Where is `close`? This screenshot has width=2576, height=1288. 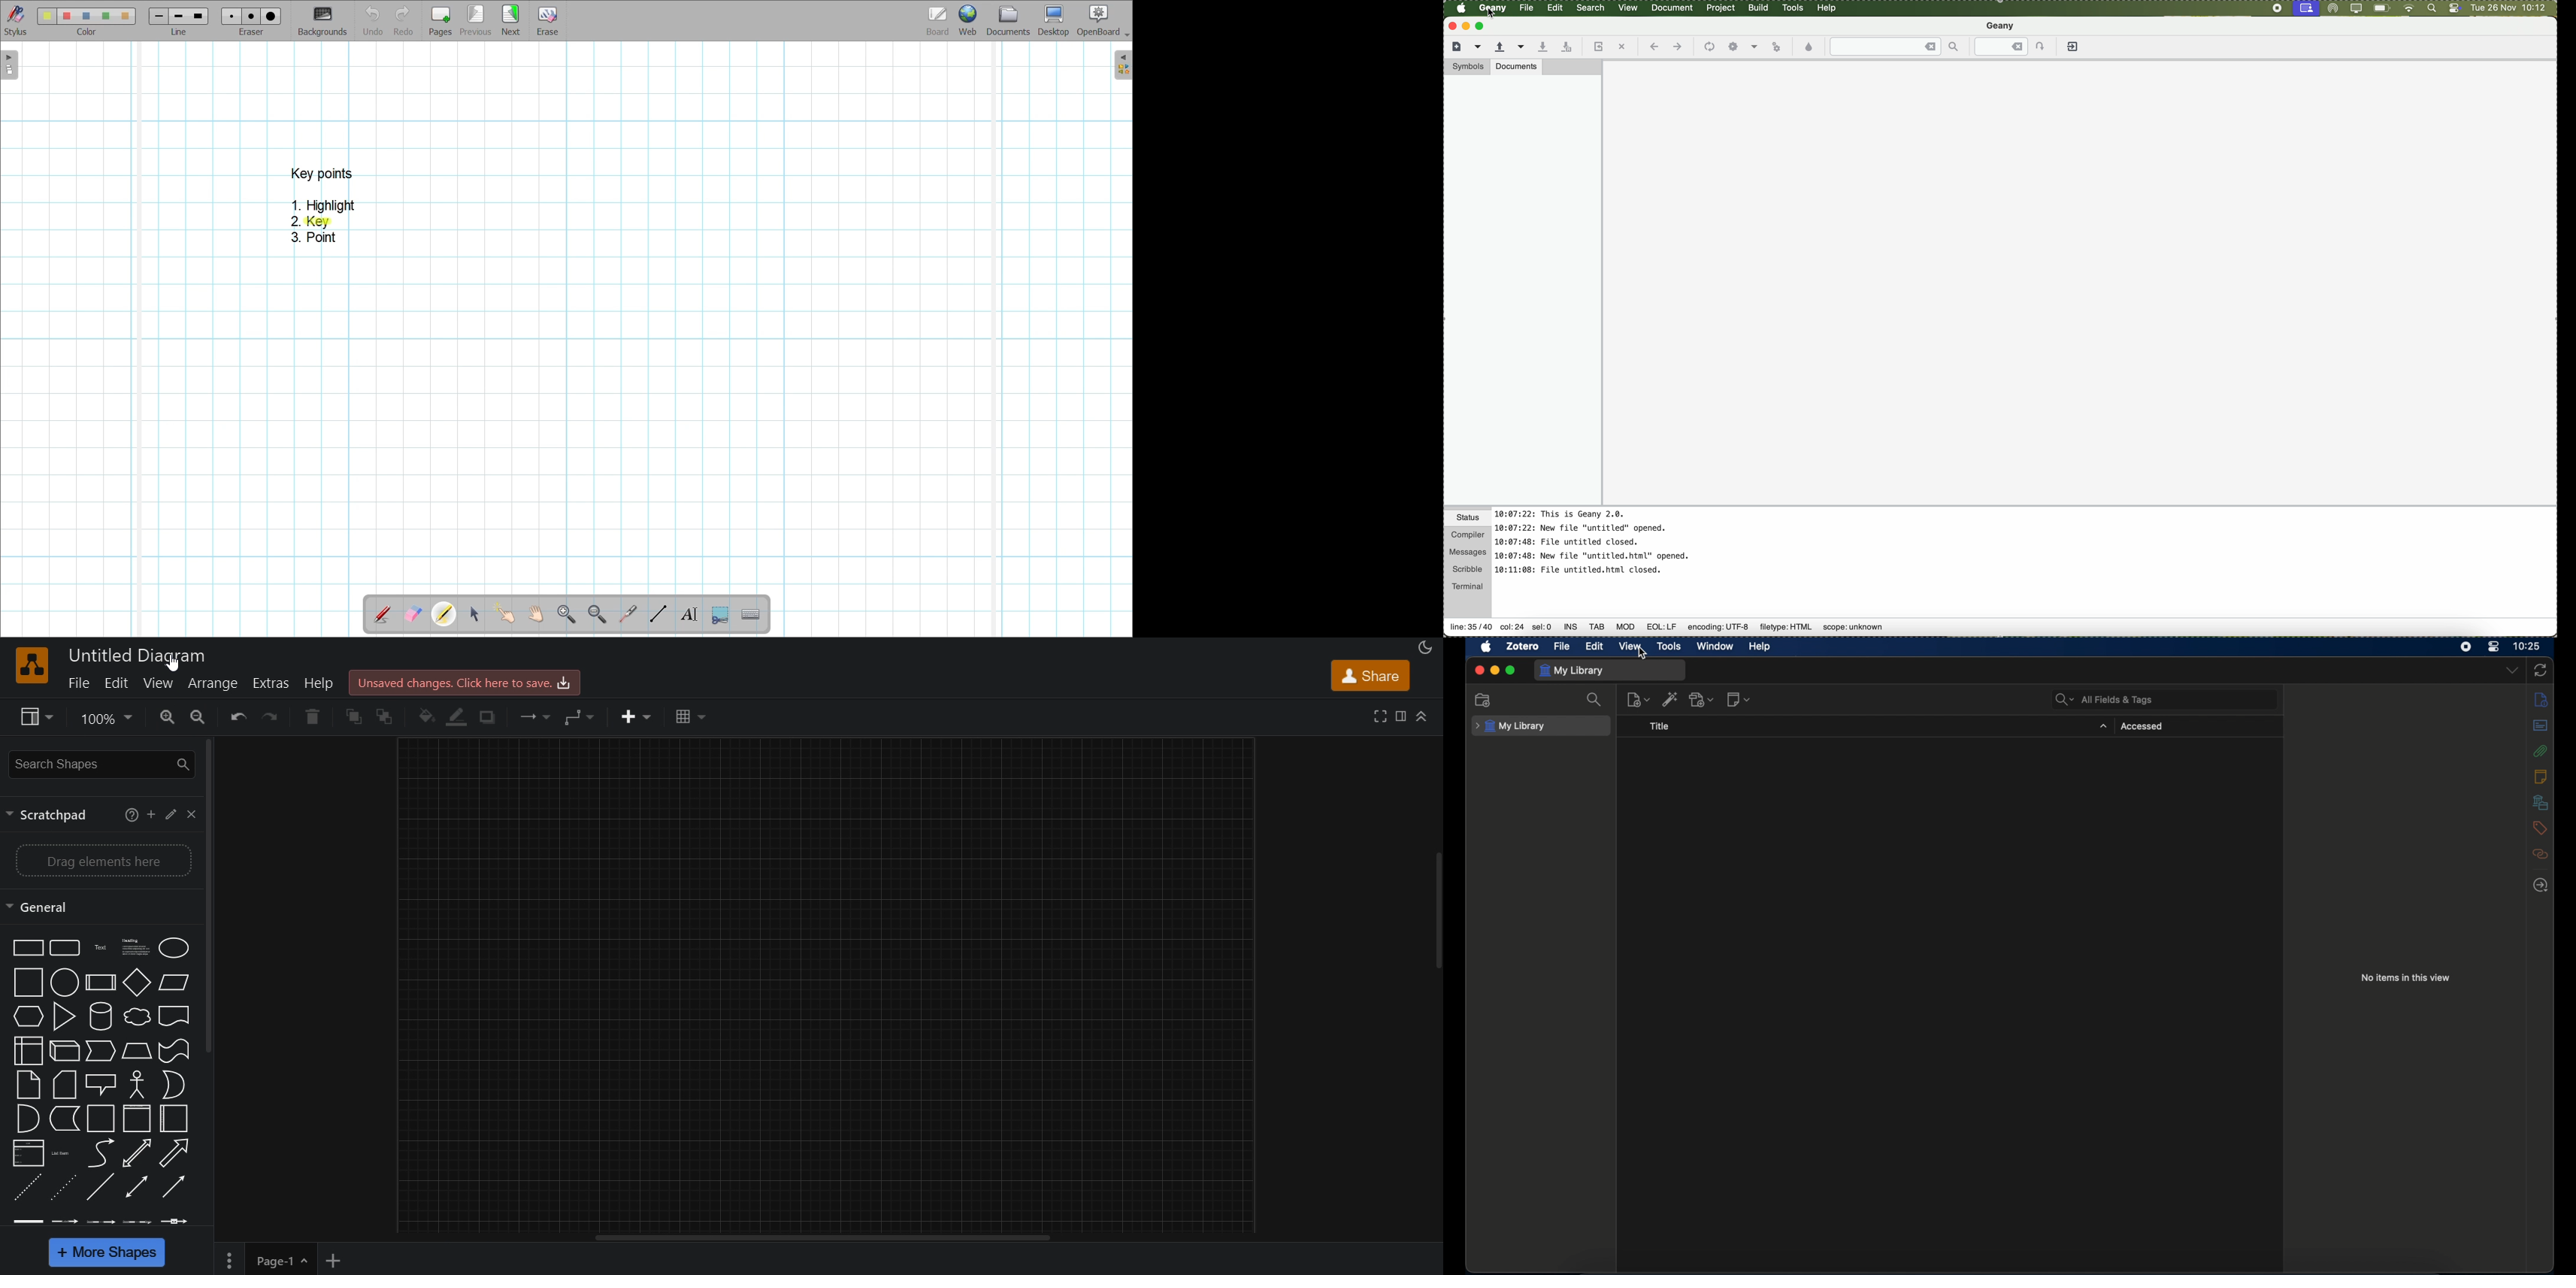 close is located at coordinates (195, 815).